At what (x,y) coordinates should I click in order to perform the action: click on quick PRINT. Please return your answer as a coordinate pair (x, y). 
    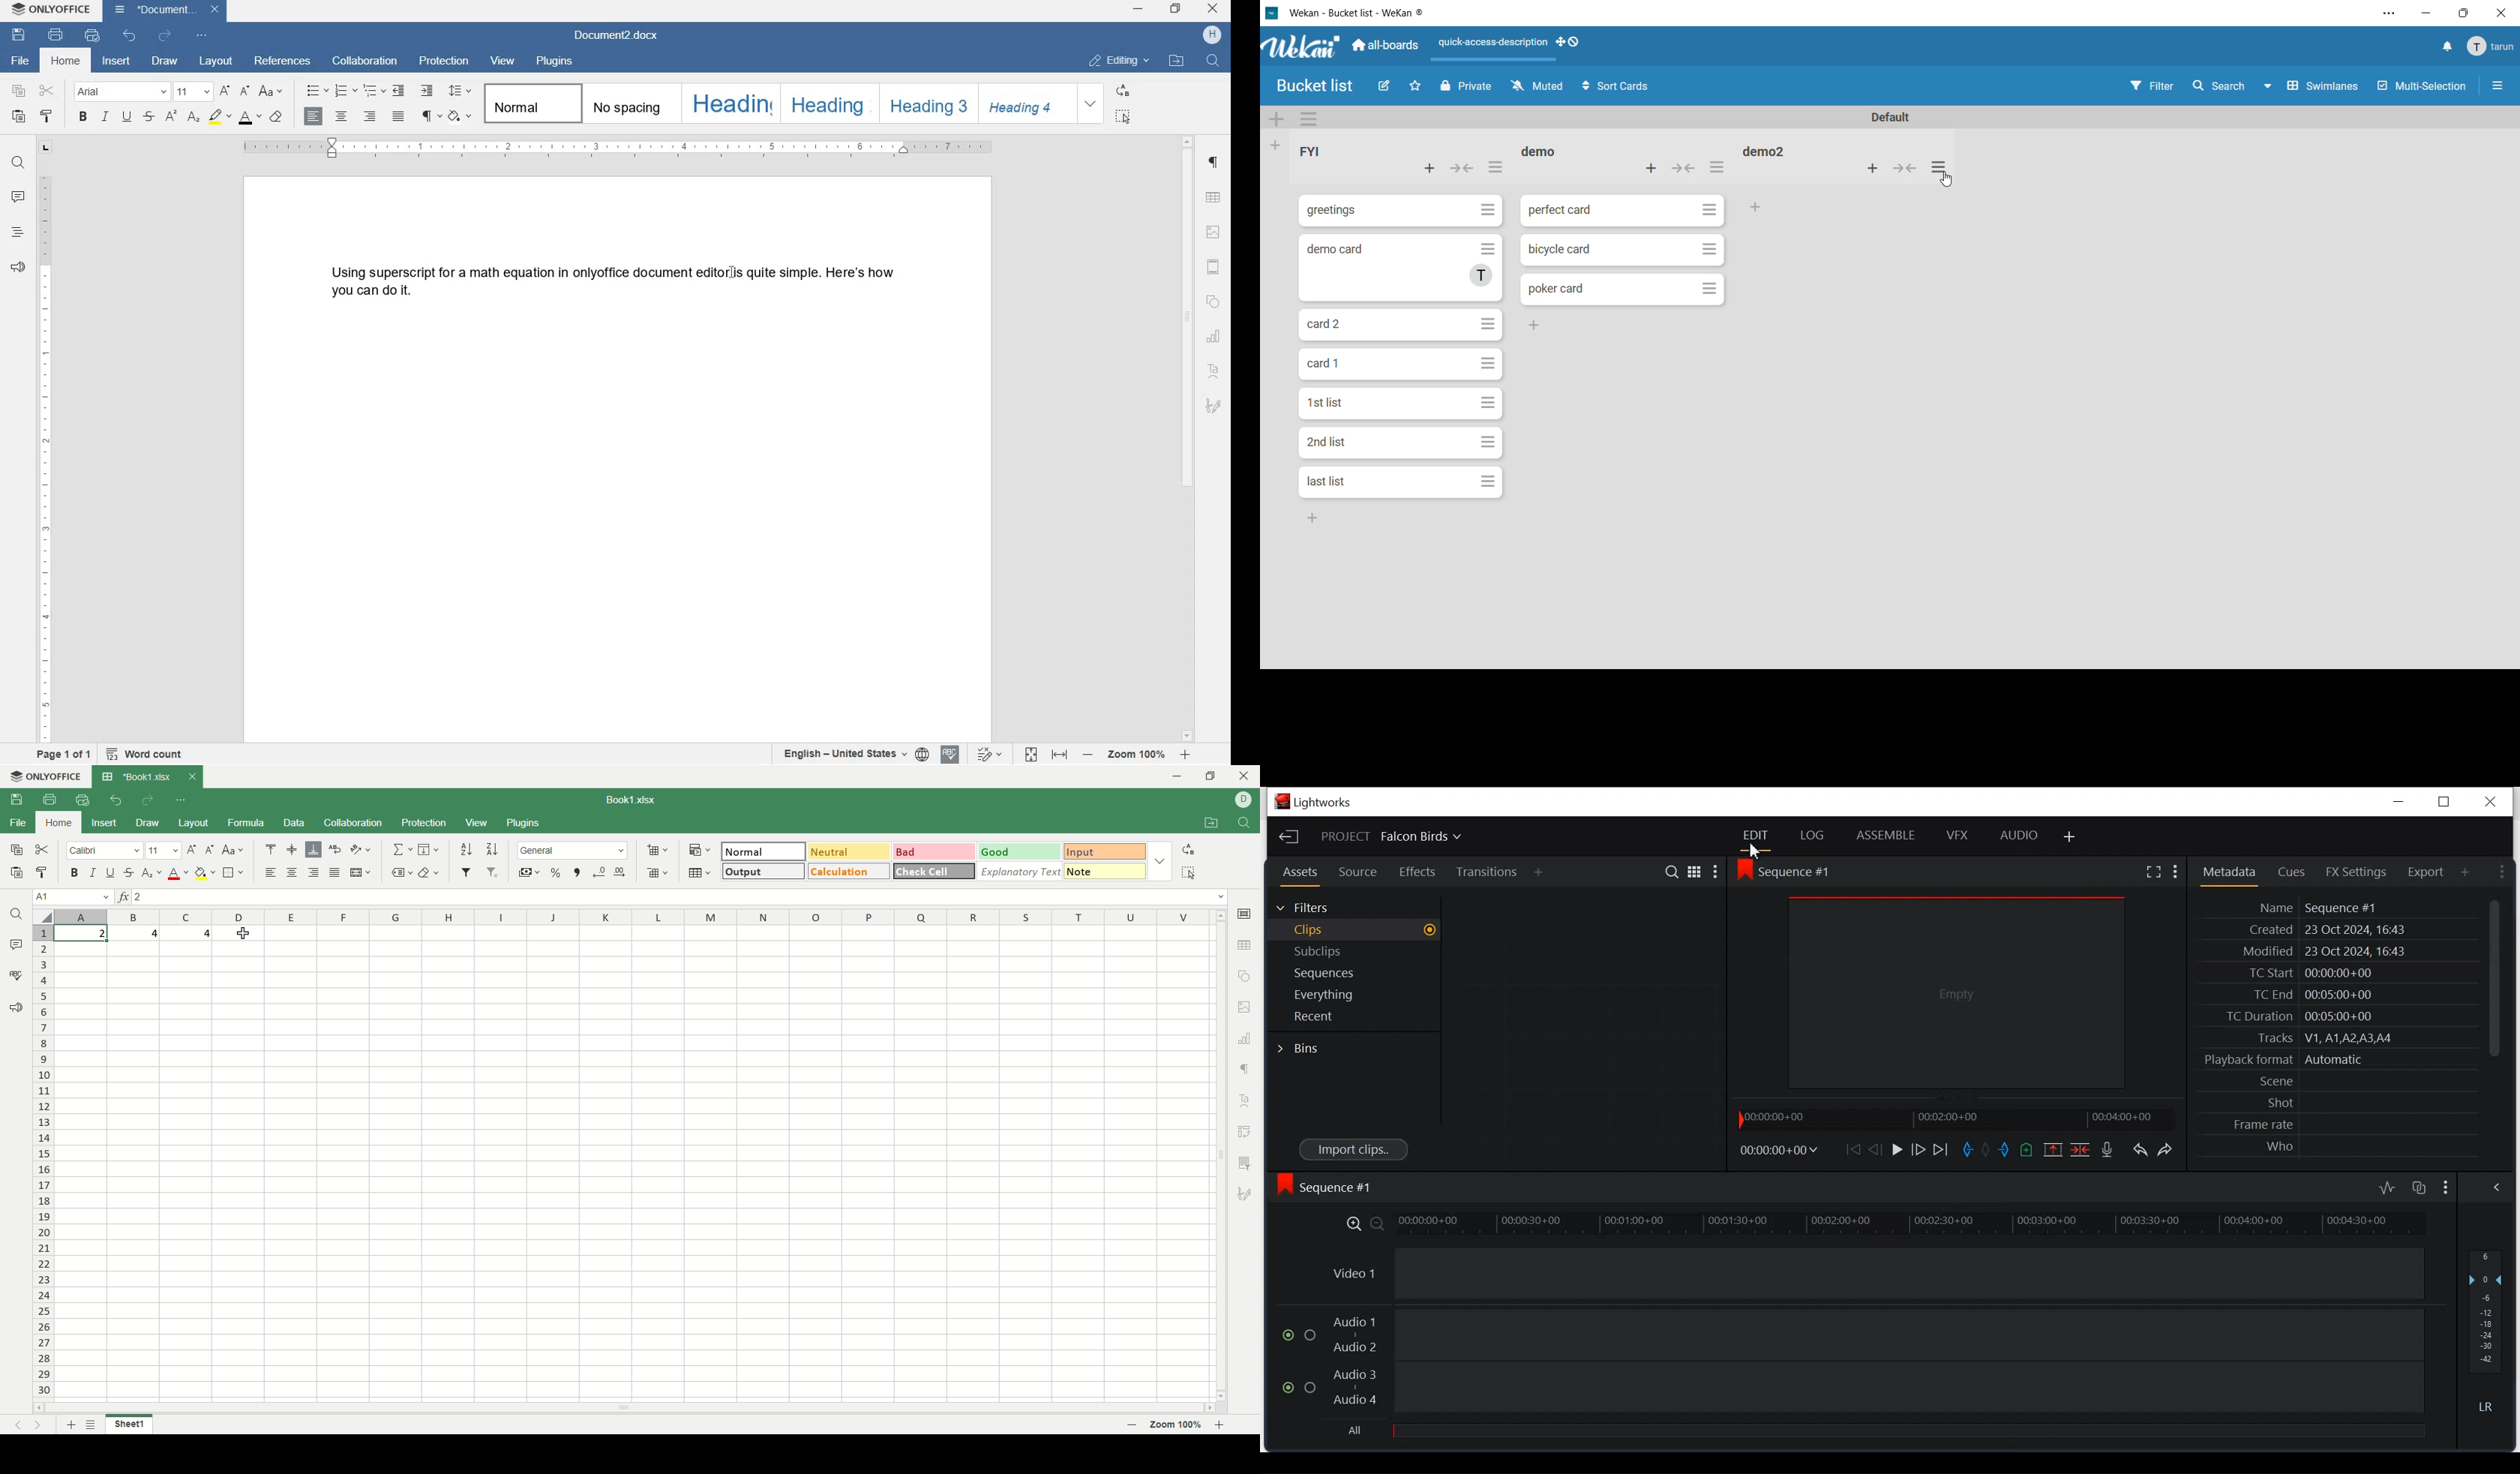
    Looking at the image, I should click on (82, 800).